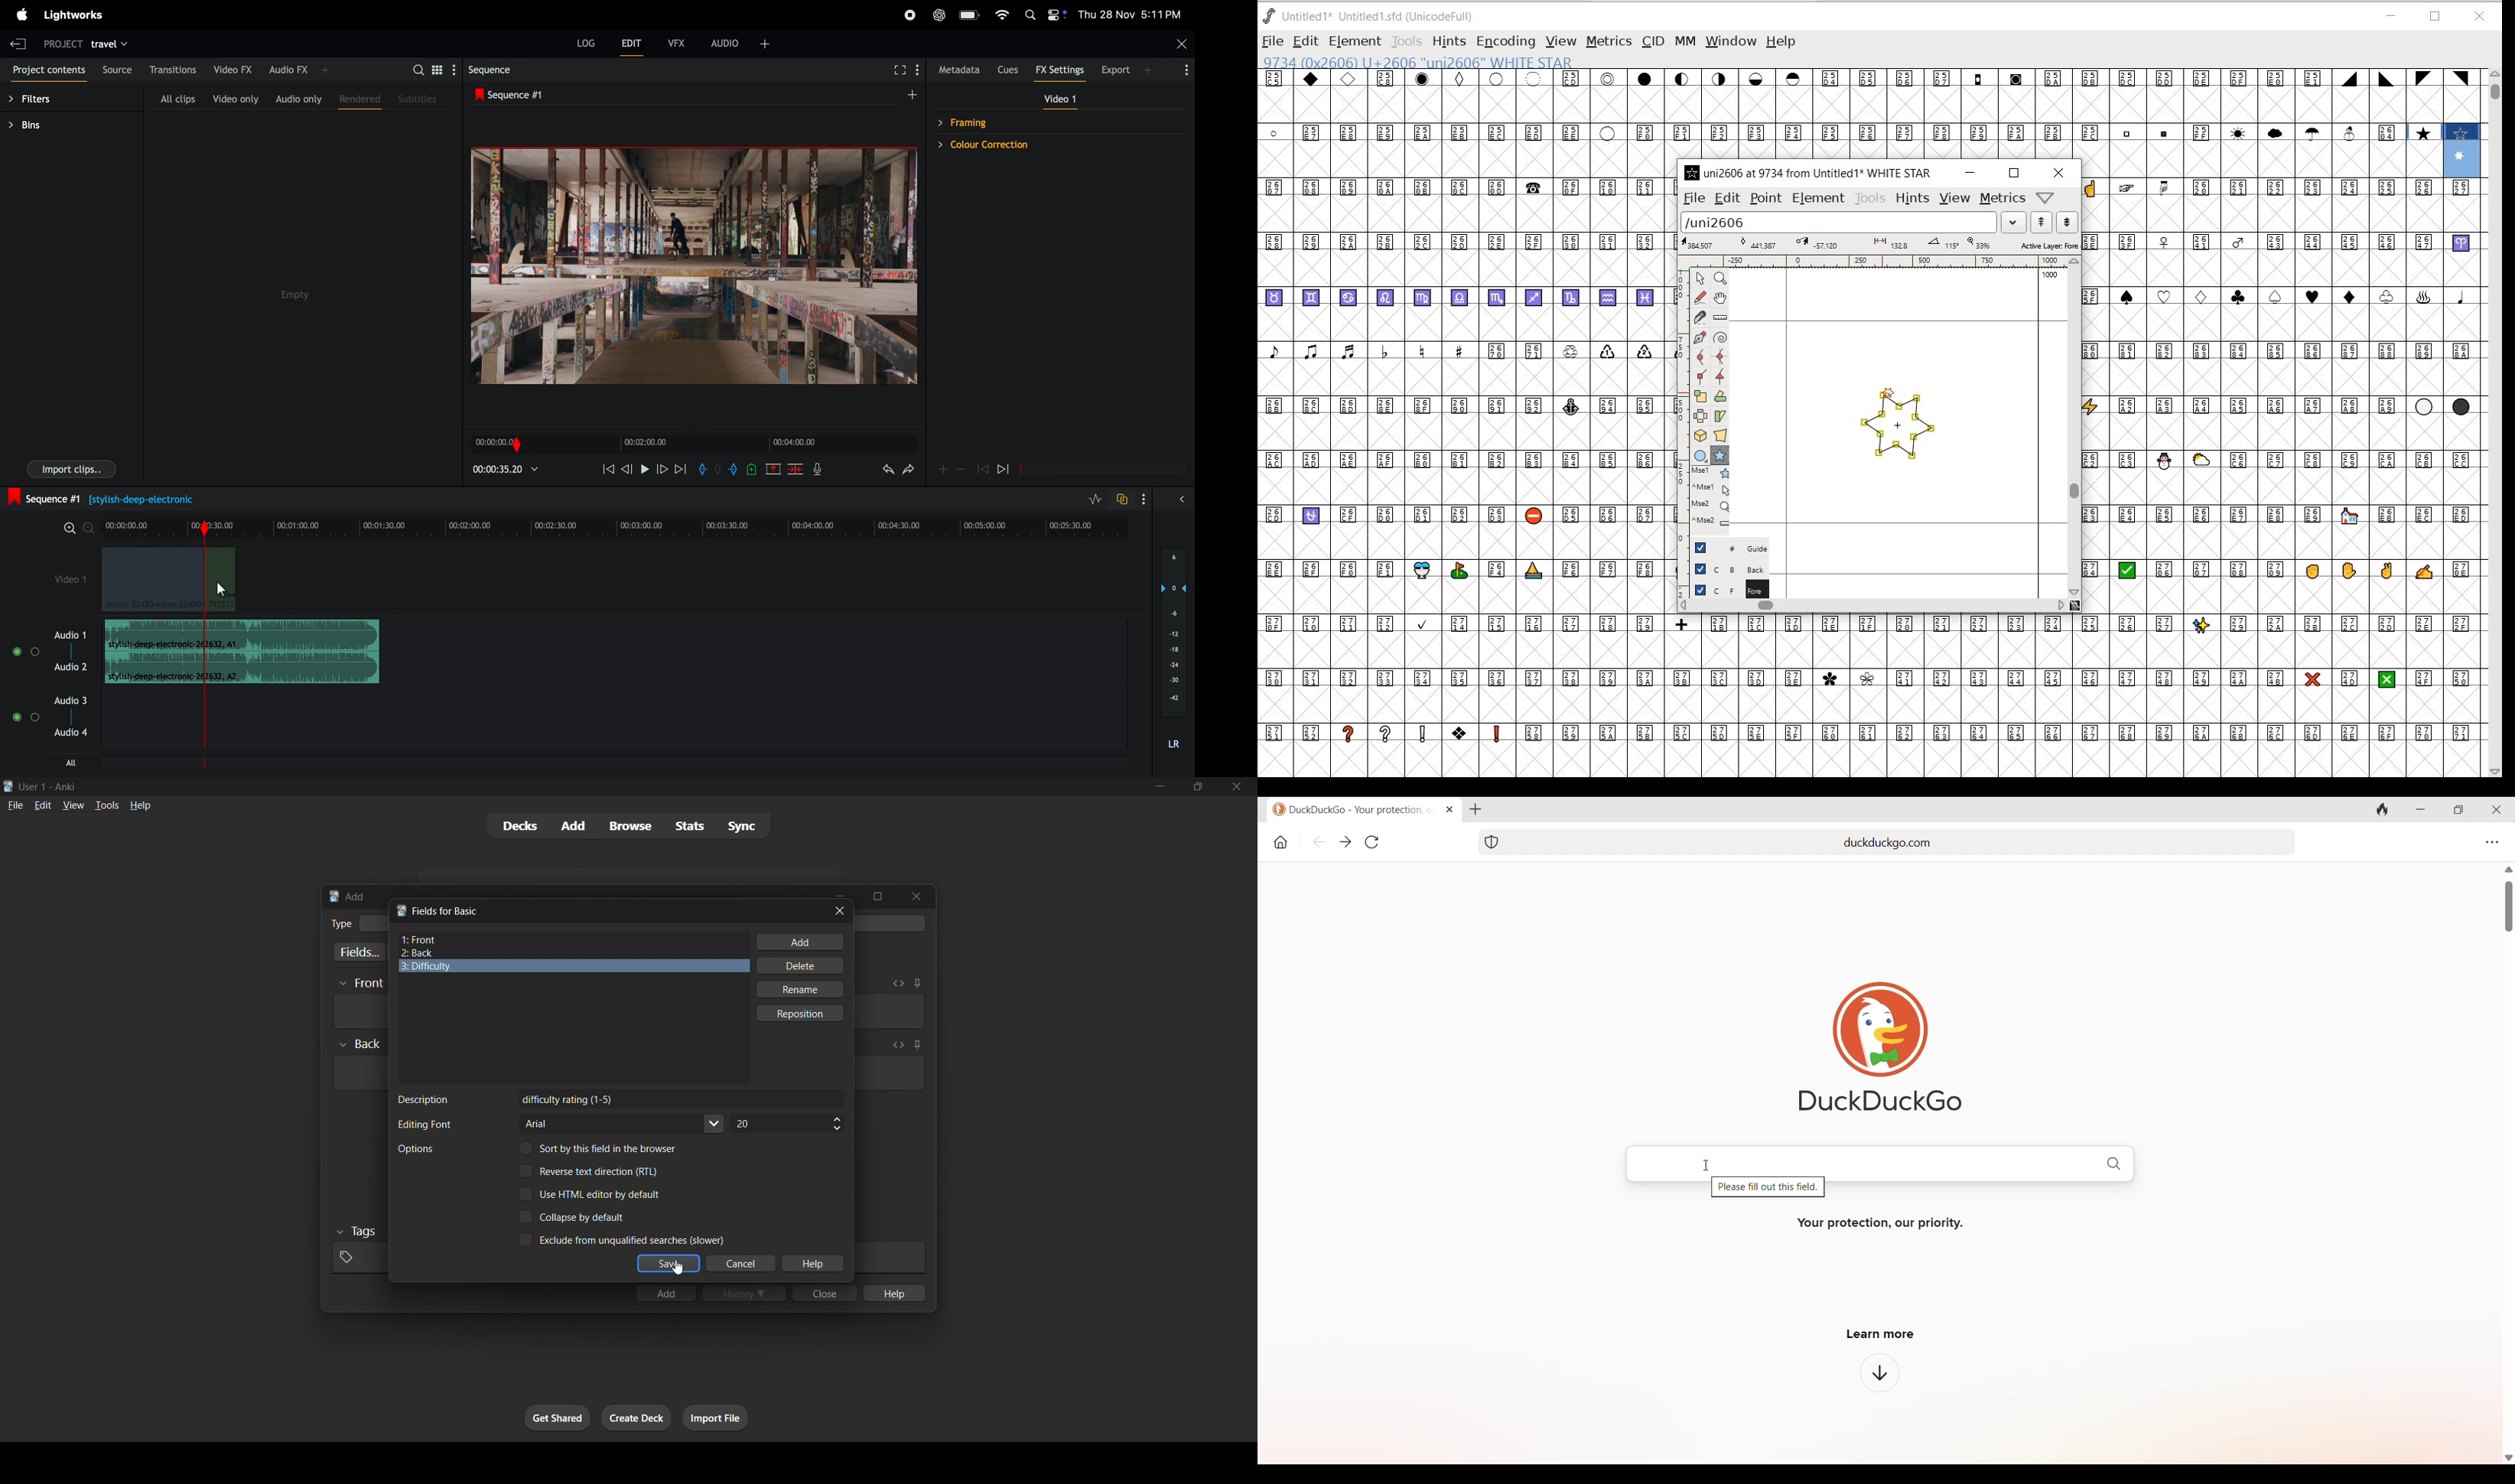 Image resolution: width=2520 pixels, height=1484 pixels. Describe the element at coordinates (568, 953) in the screenshot. I see `back field` at that location.